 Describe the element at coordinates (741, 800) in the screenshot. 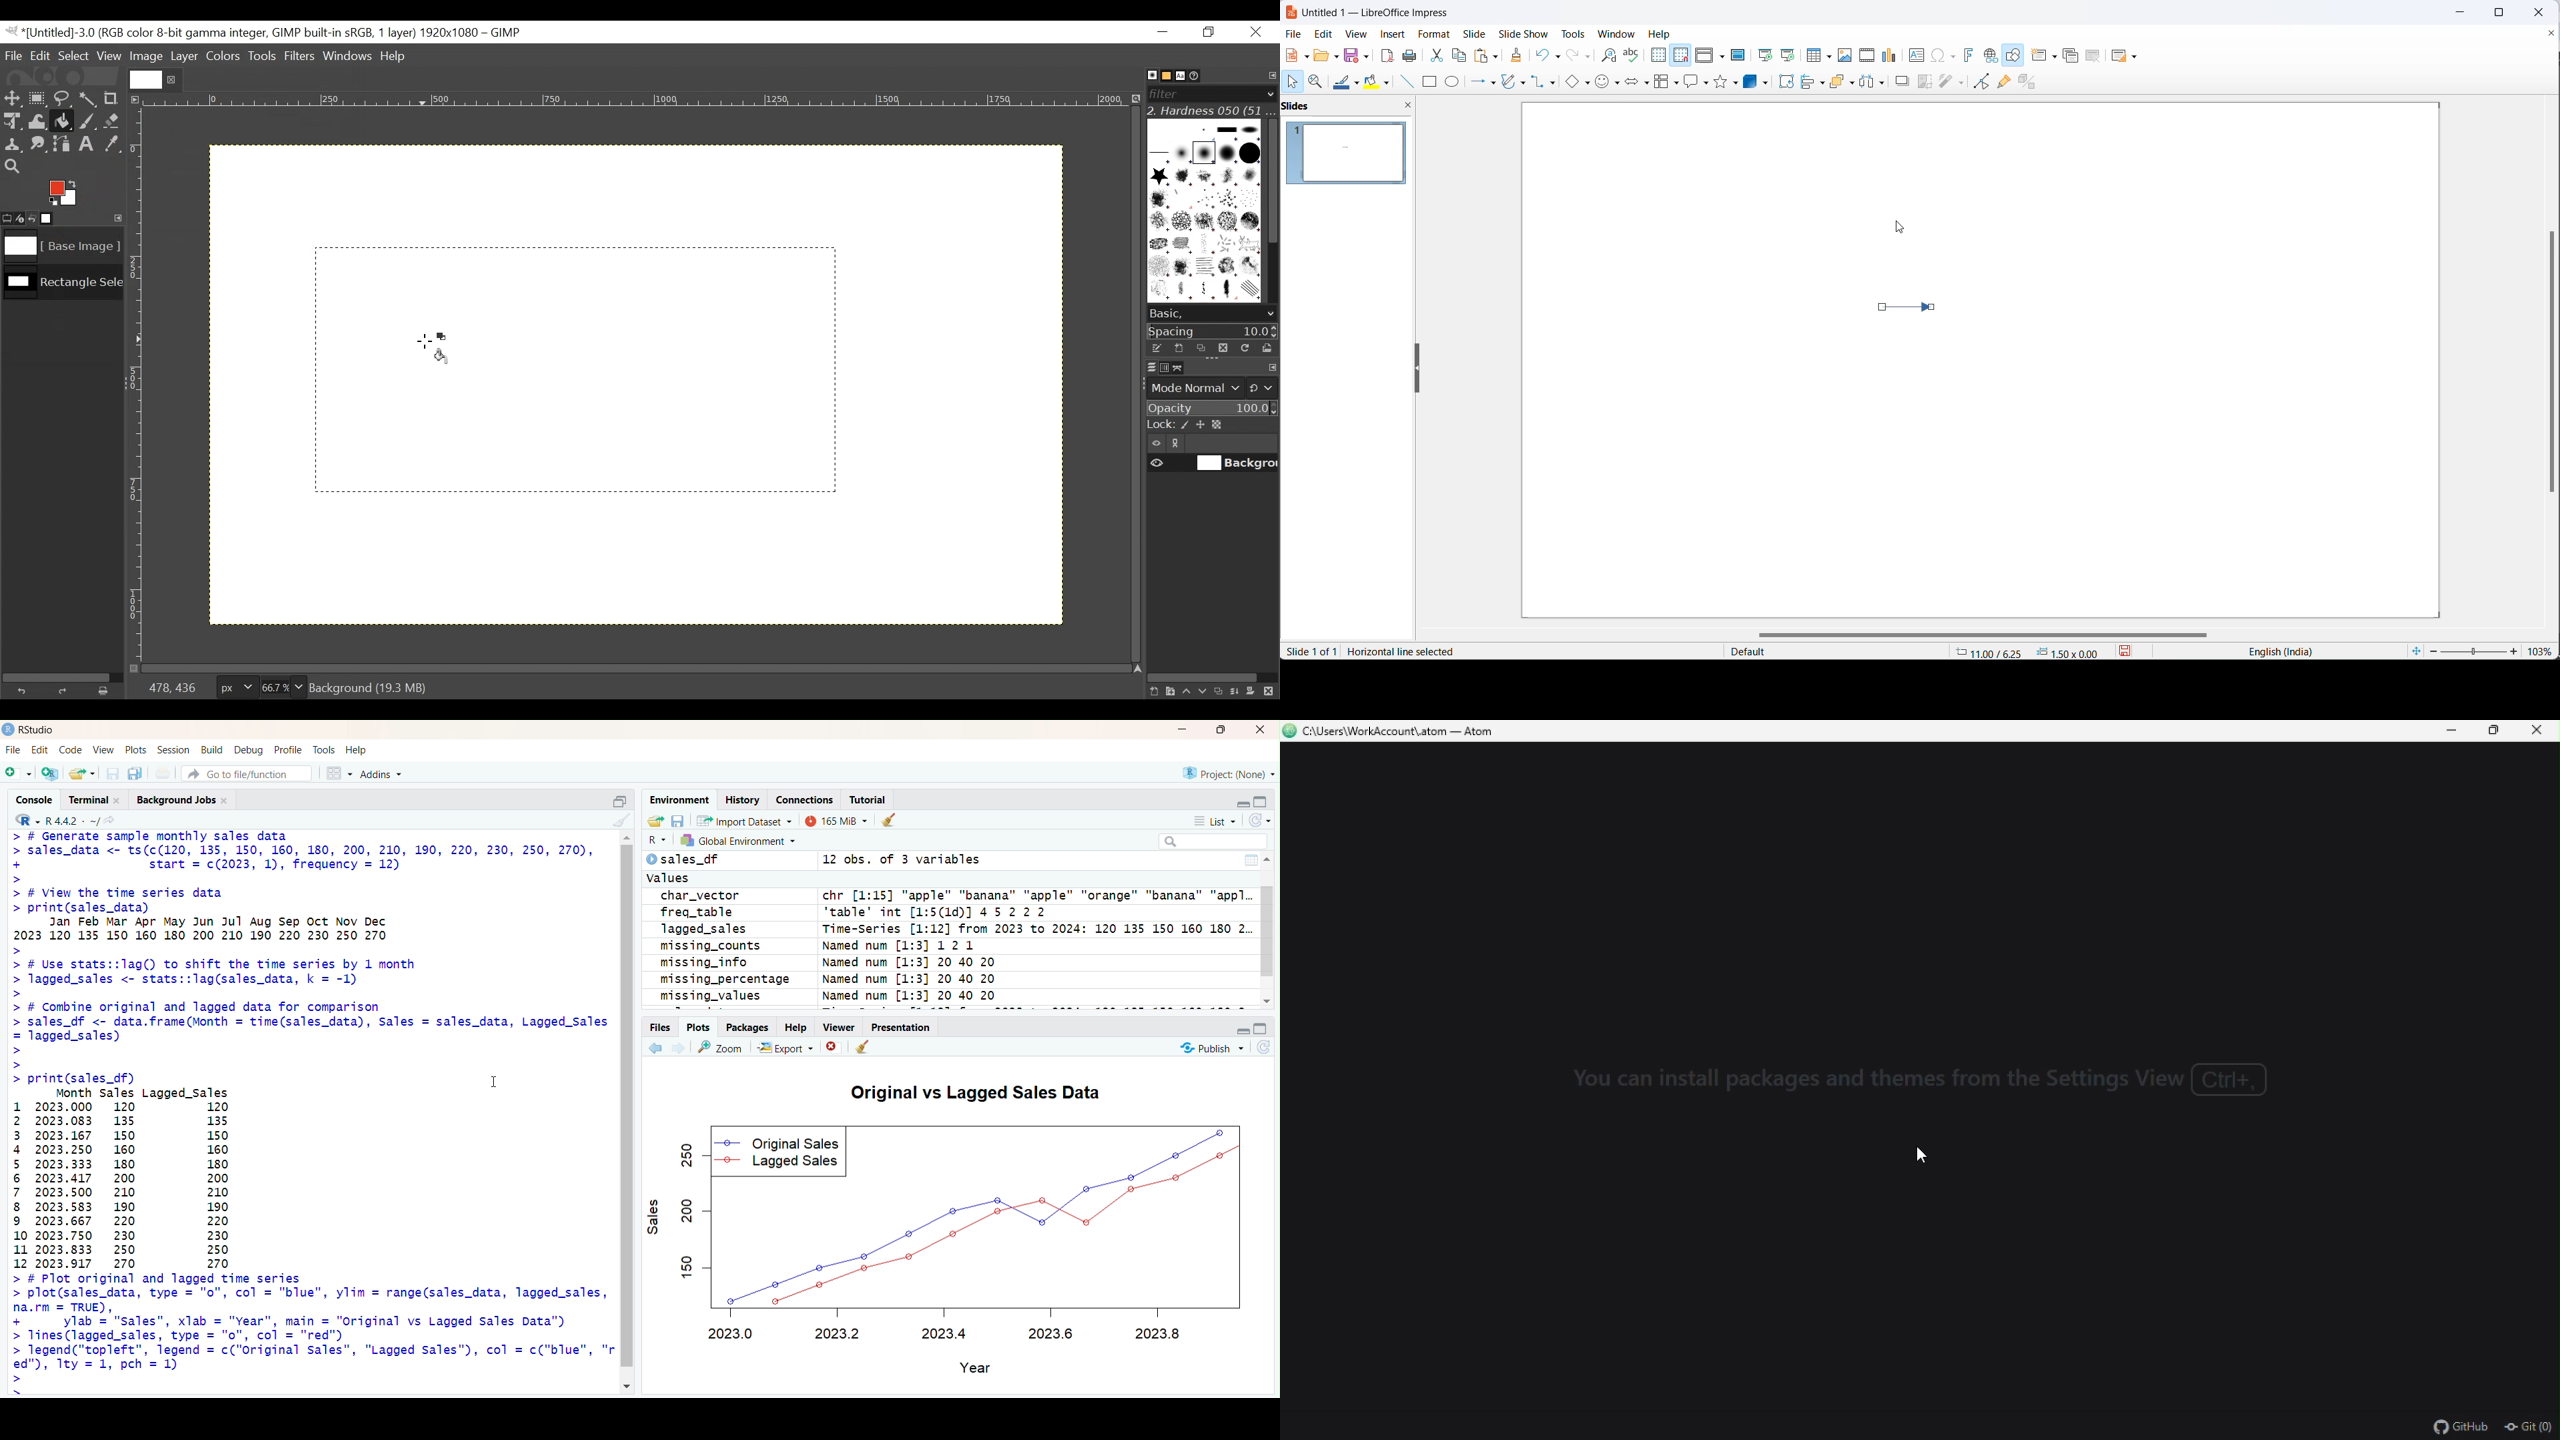

I see `history` at that location.